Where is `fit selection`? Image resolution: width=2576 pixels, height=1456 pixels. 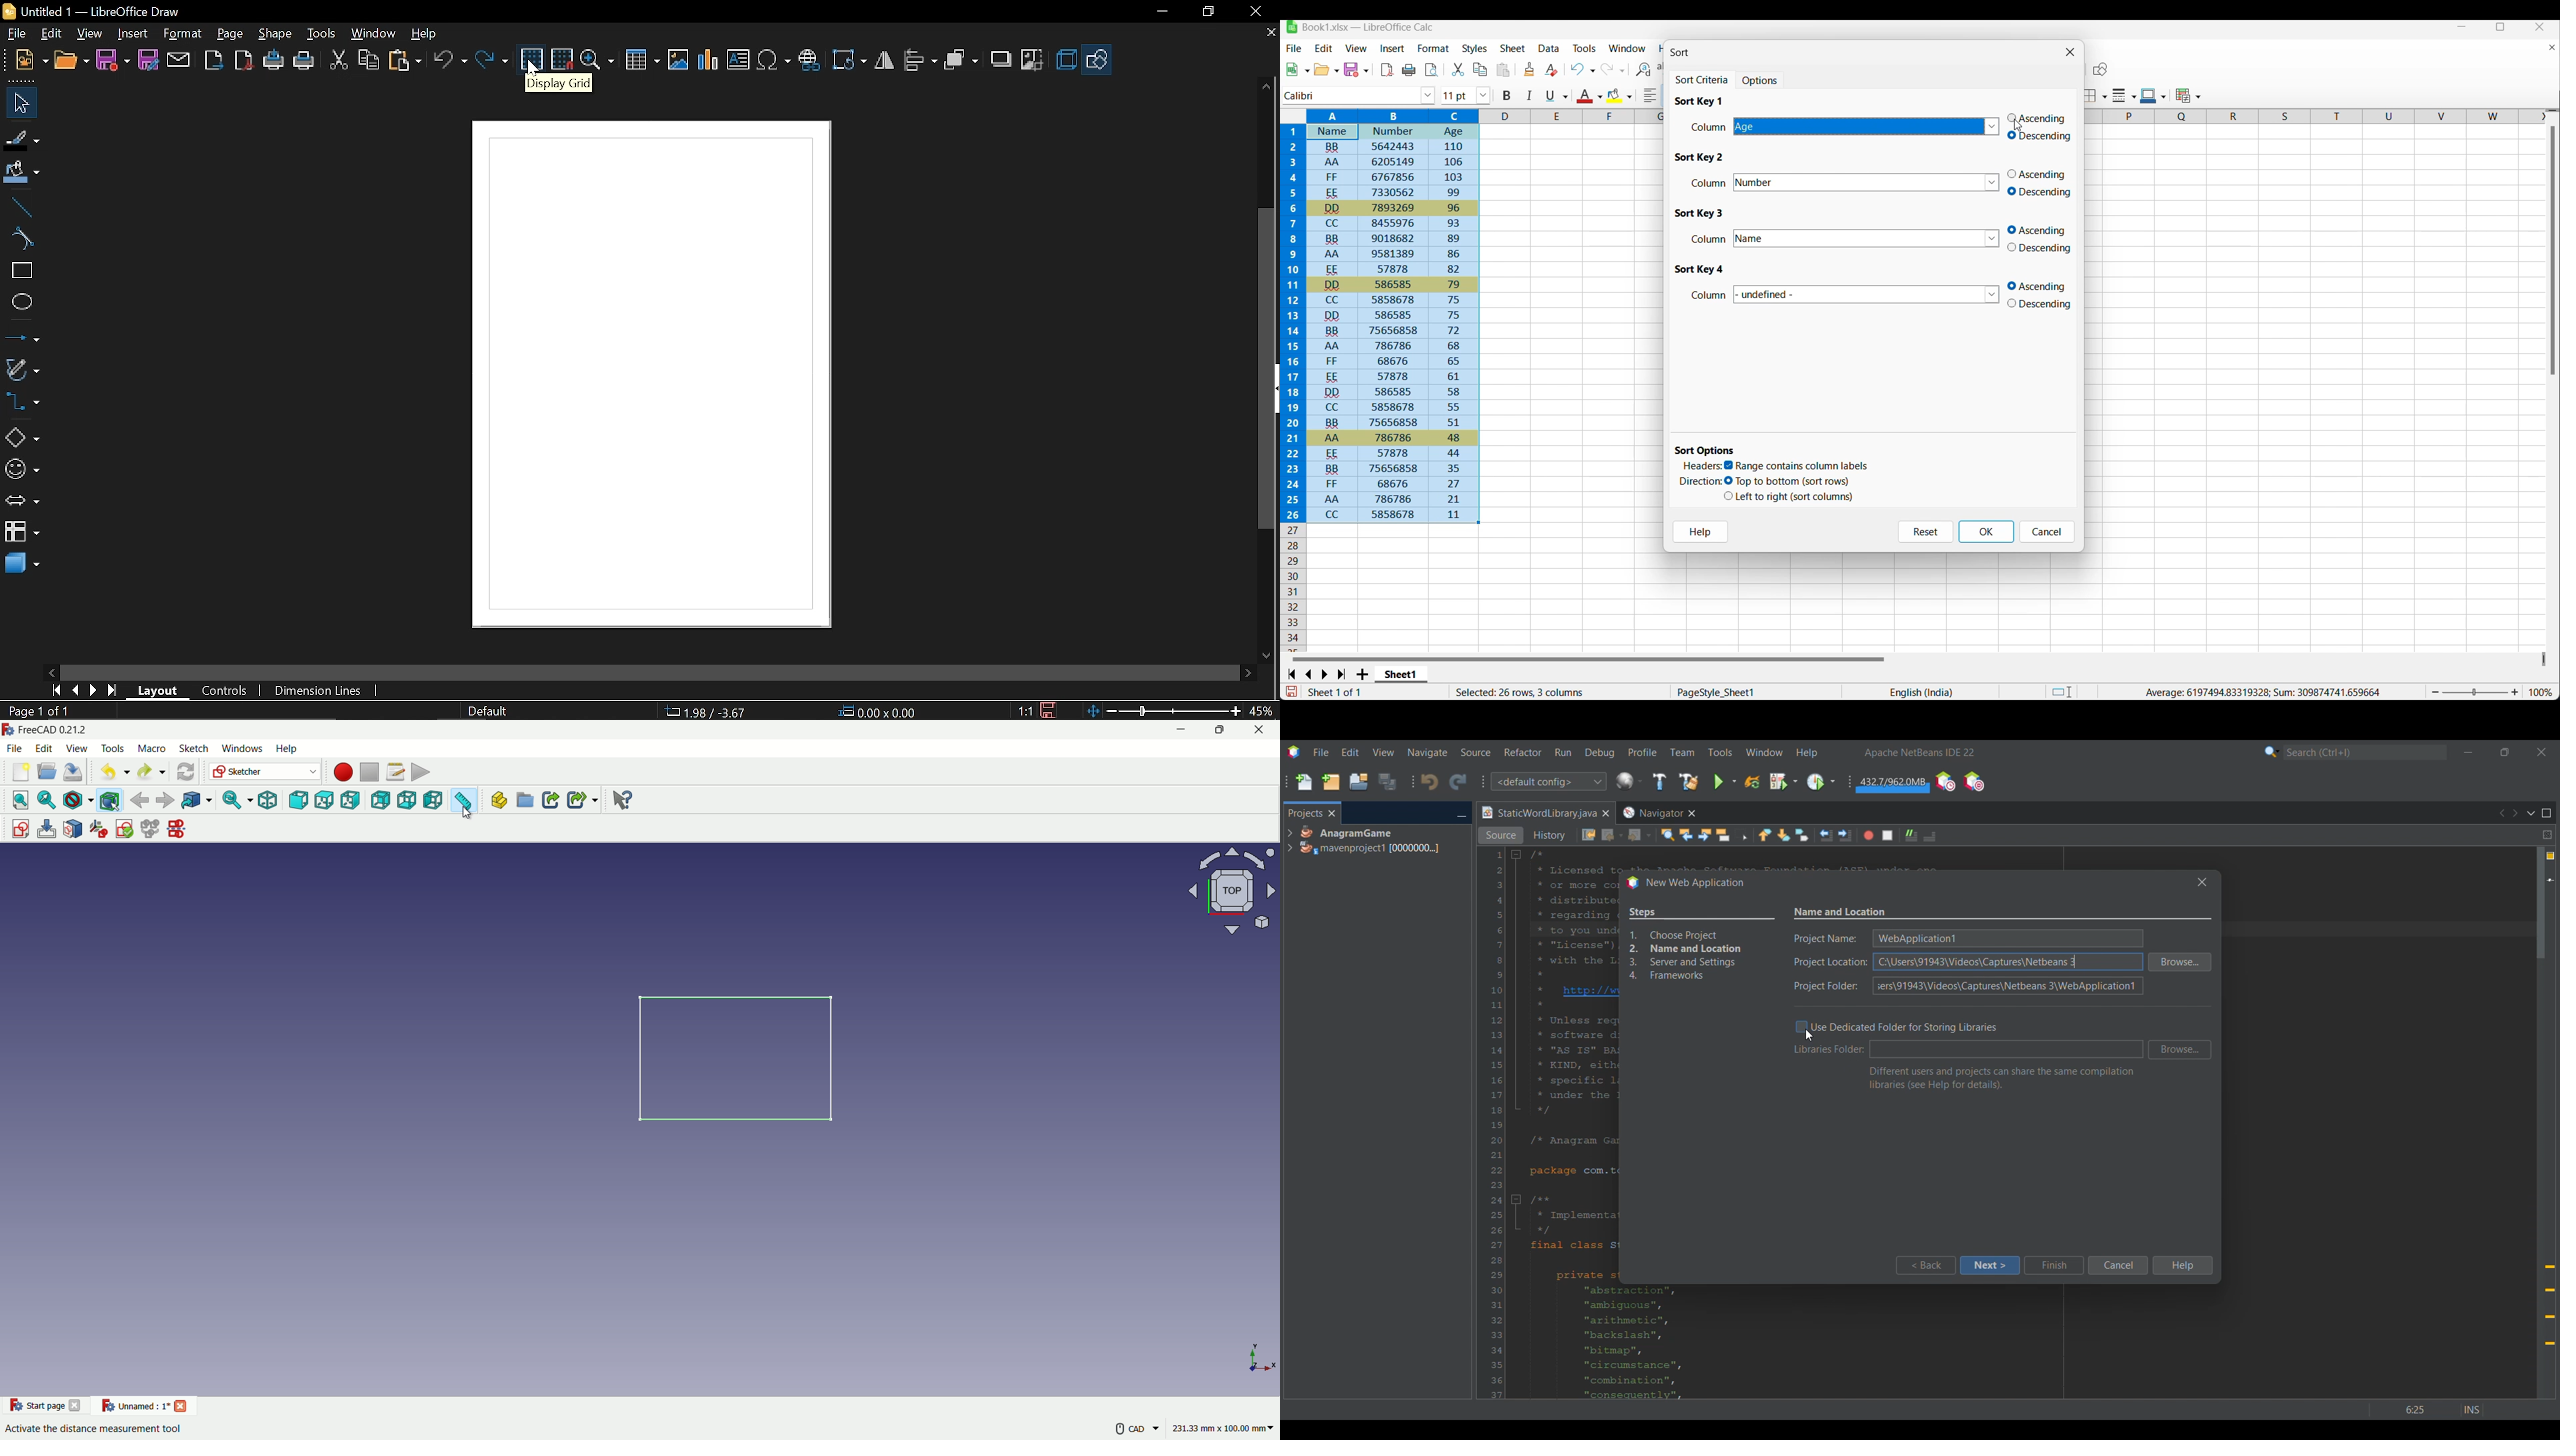
fit selection is located at coordinates (46, 800).